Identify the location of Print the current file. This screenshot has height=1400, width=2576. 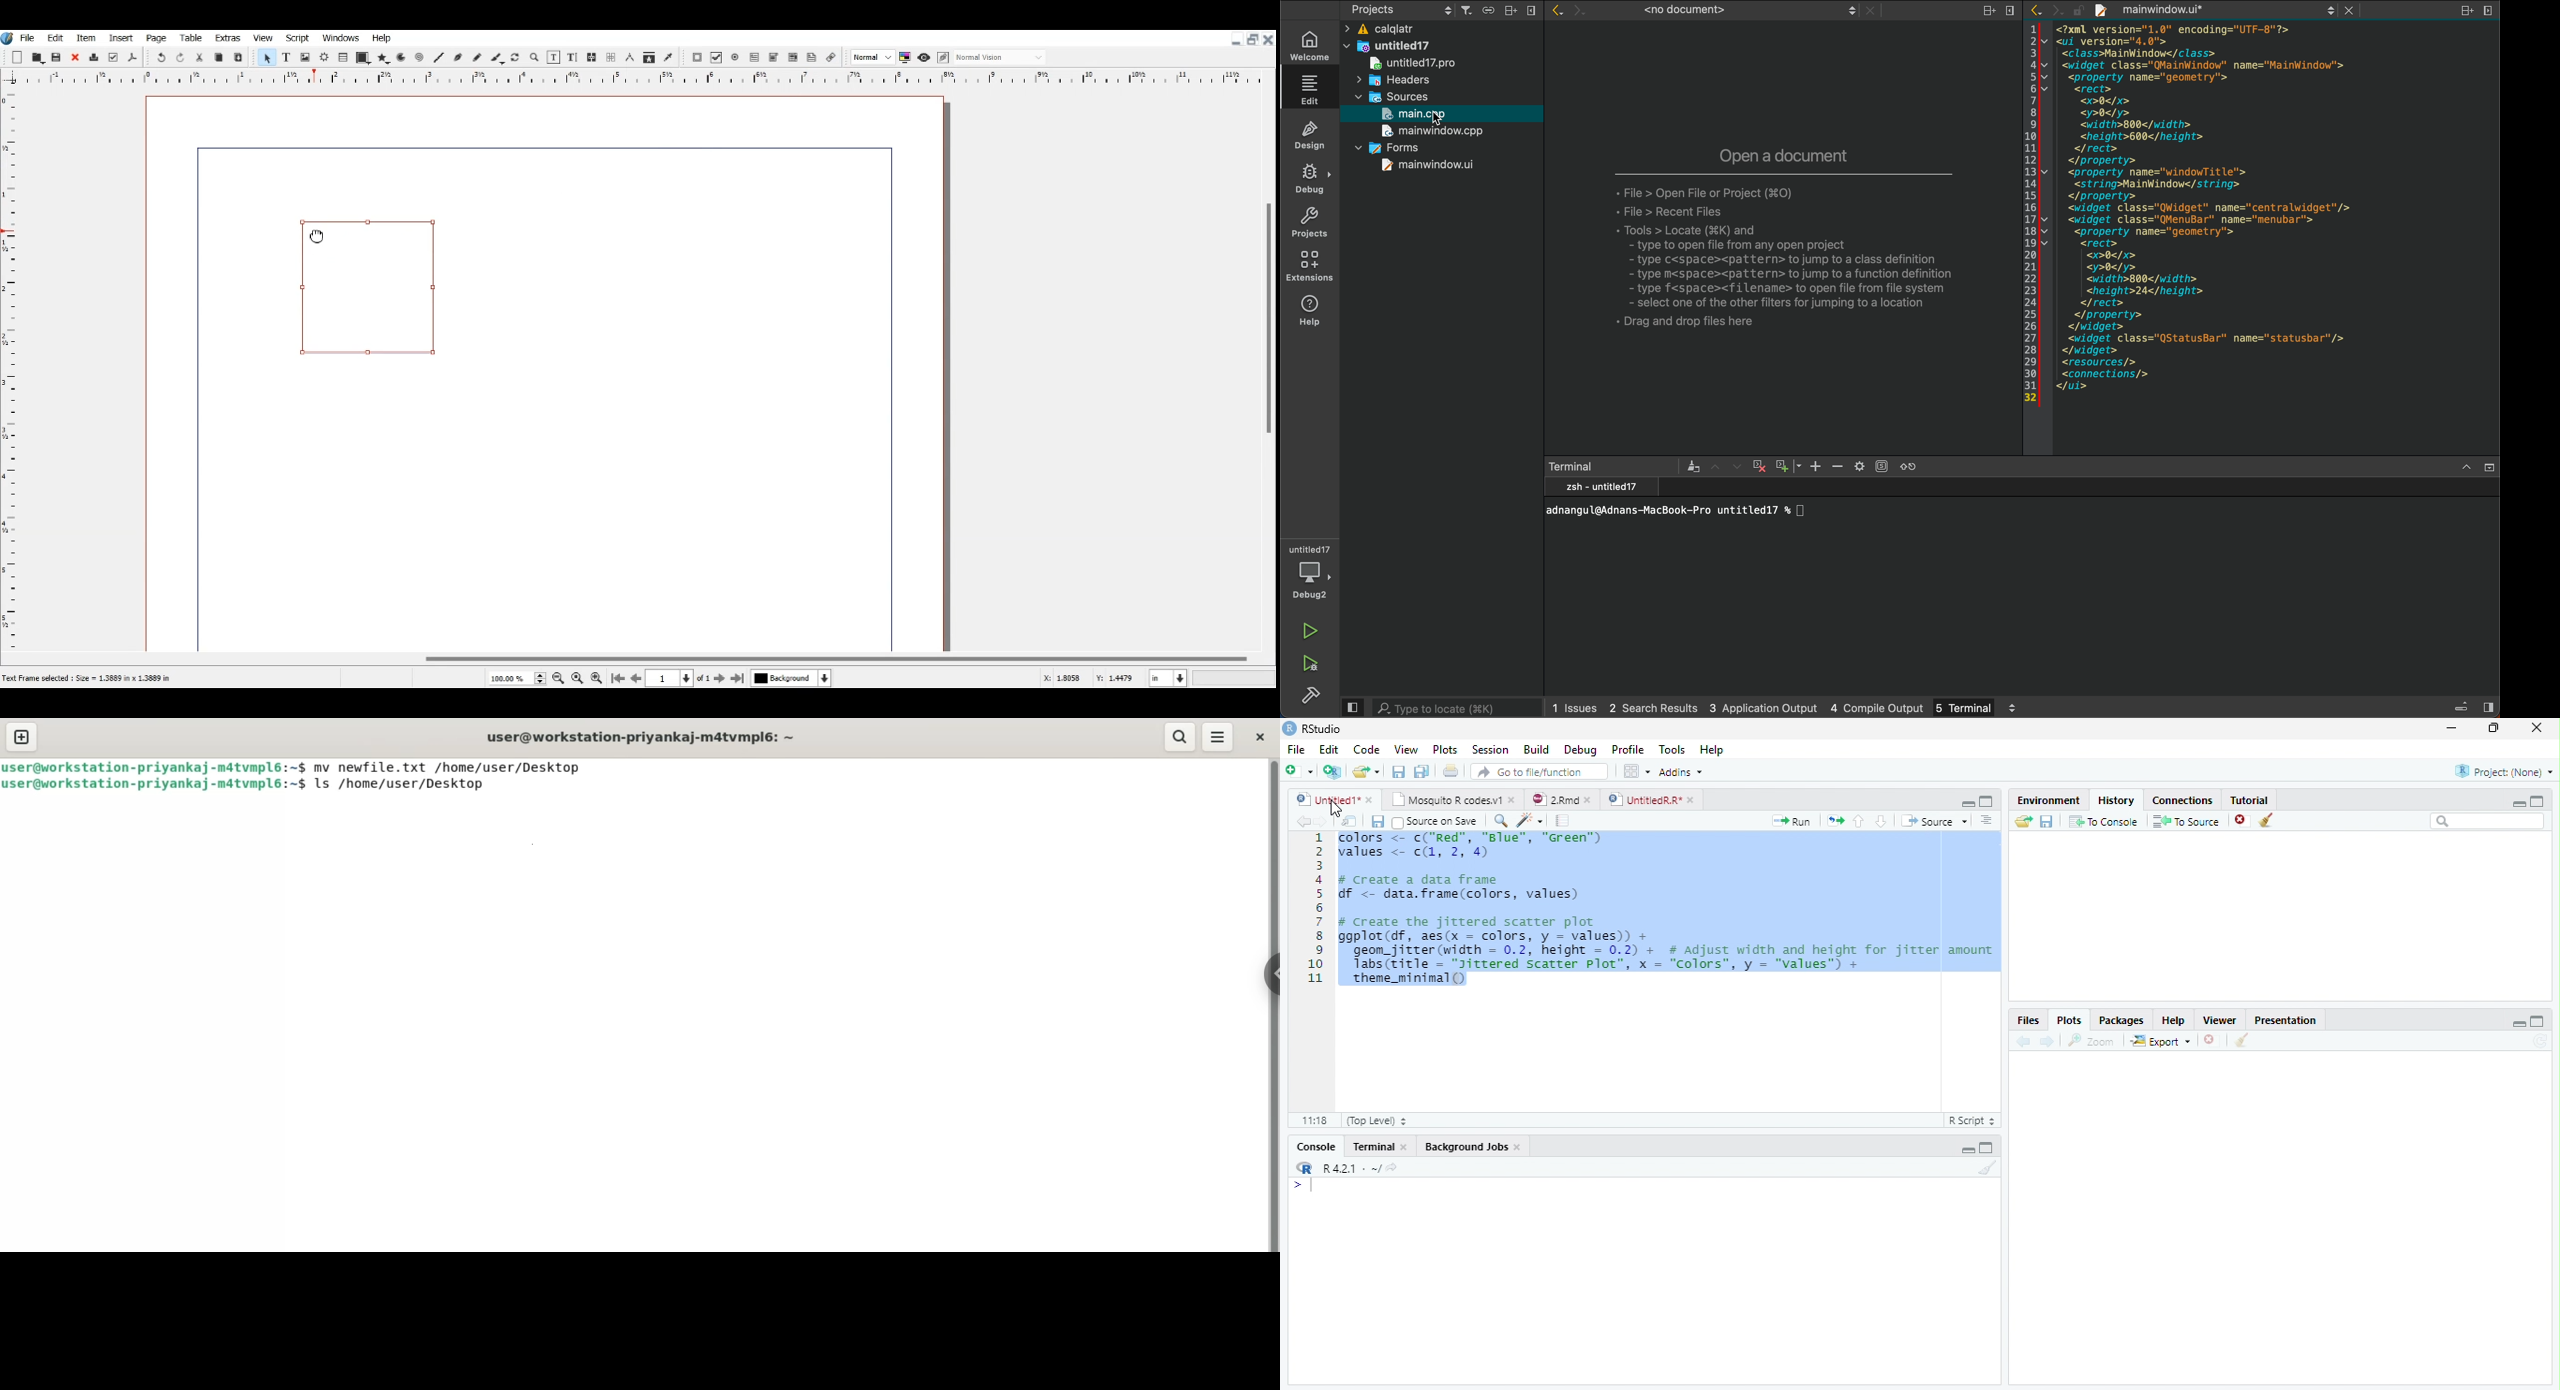
(1451, 770).